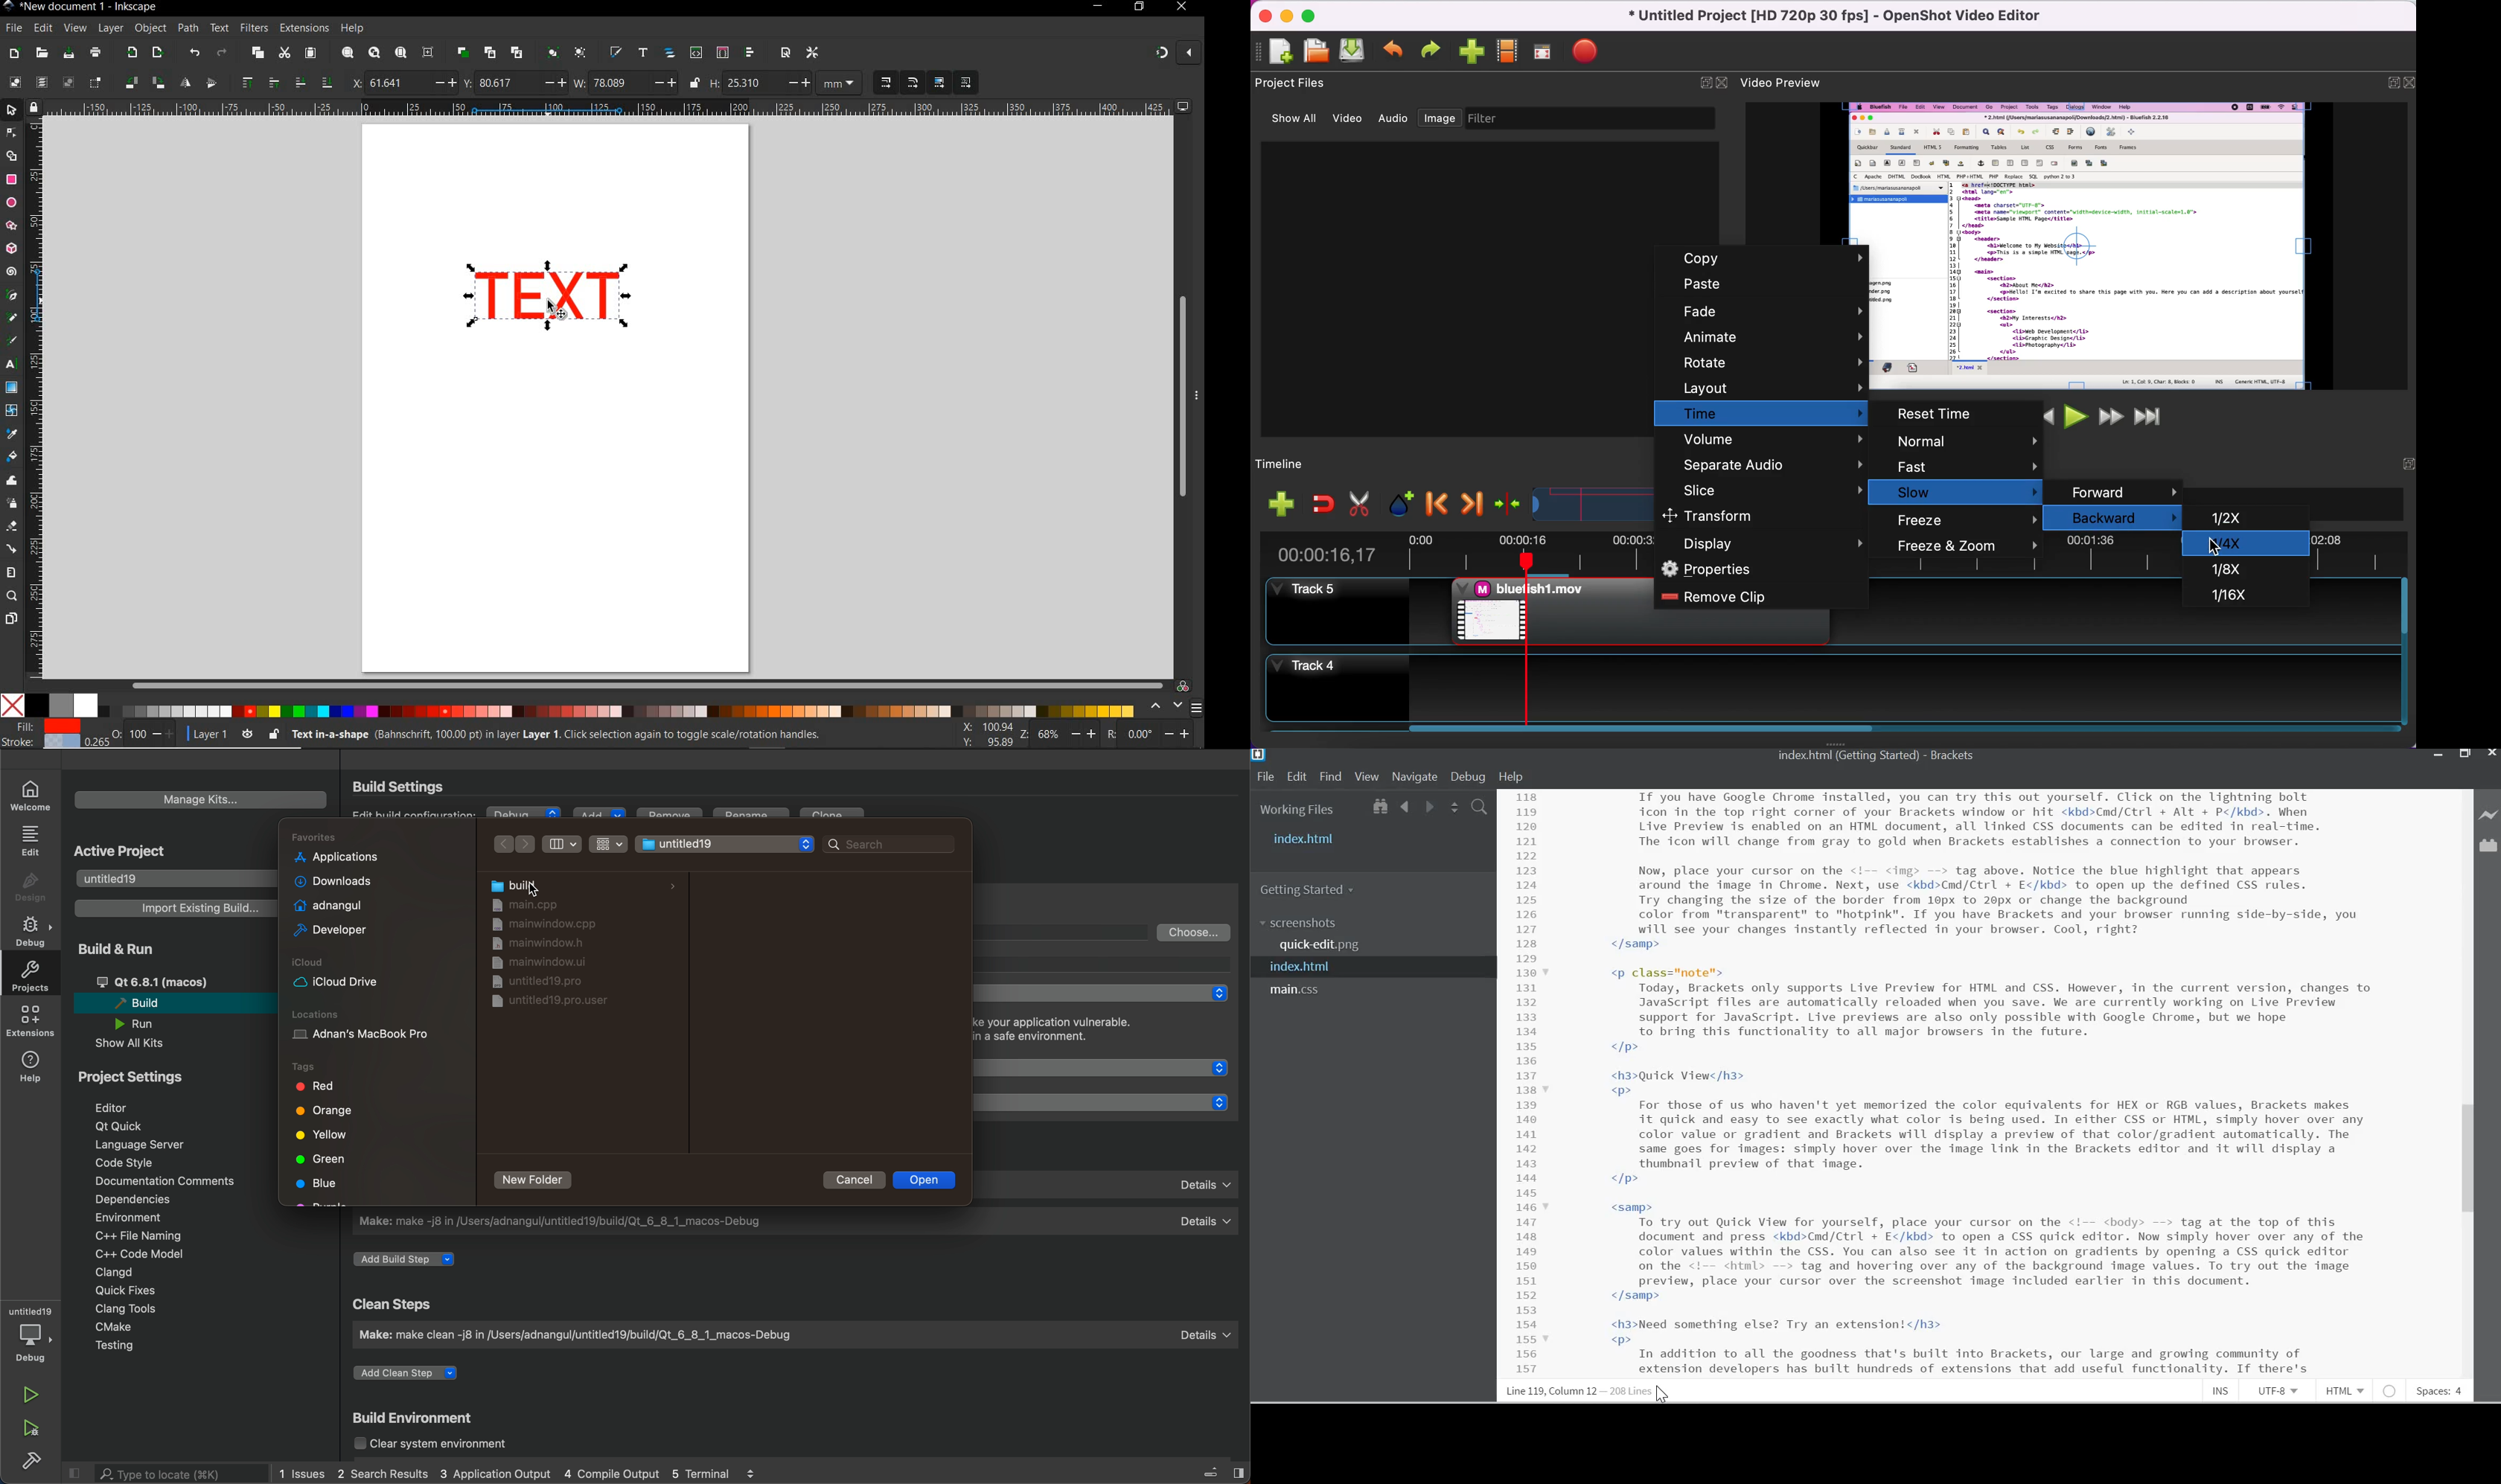  What do you see at coordinates (194, 53) in the screenshot?
I see `undo` at bounding box center [194, 53].